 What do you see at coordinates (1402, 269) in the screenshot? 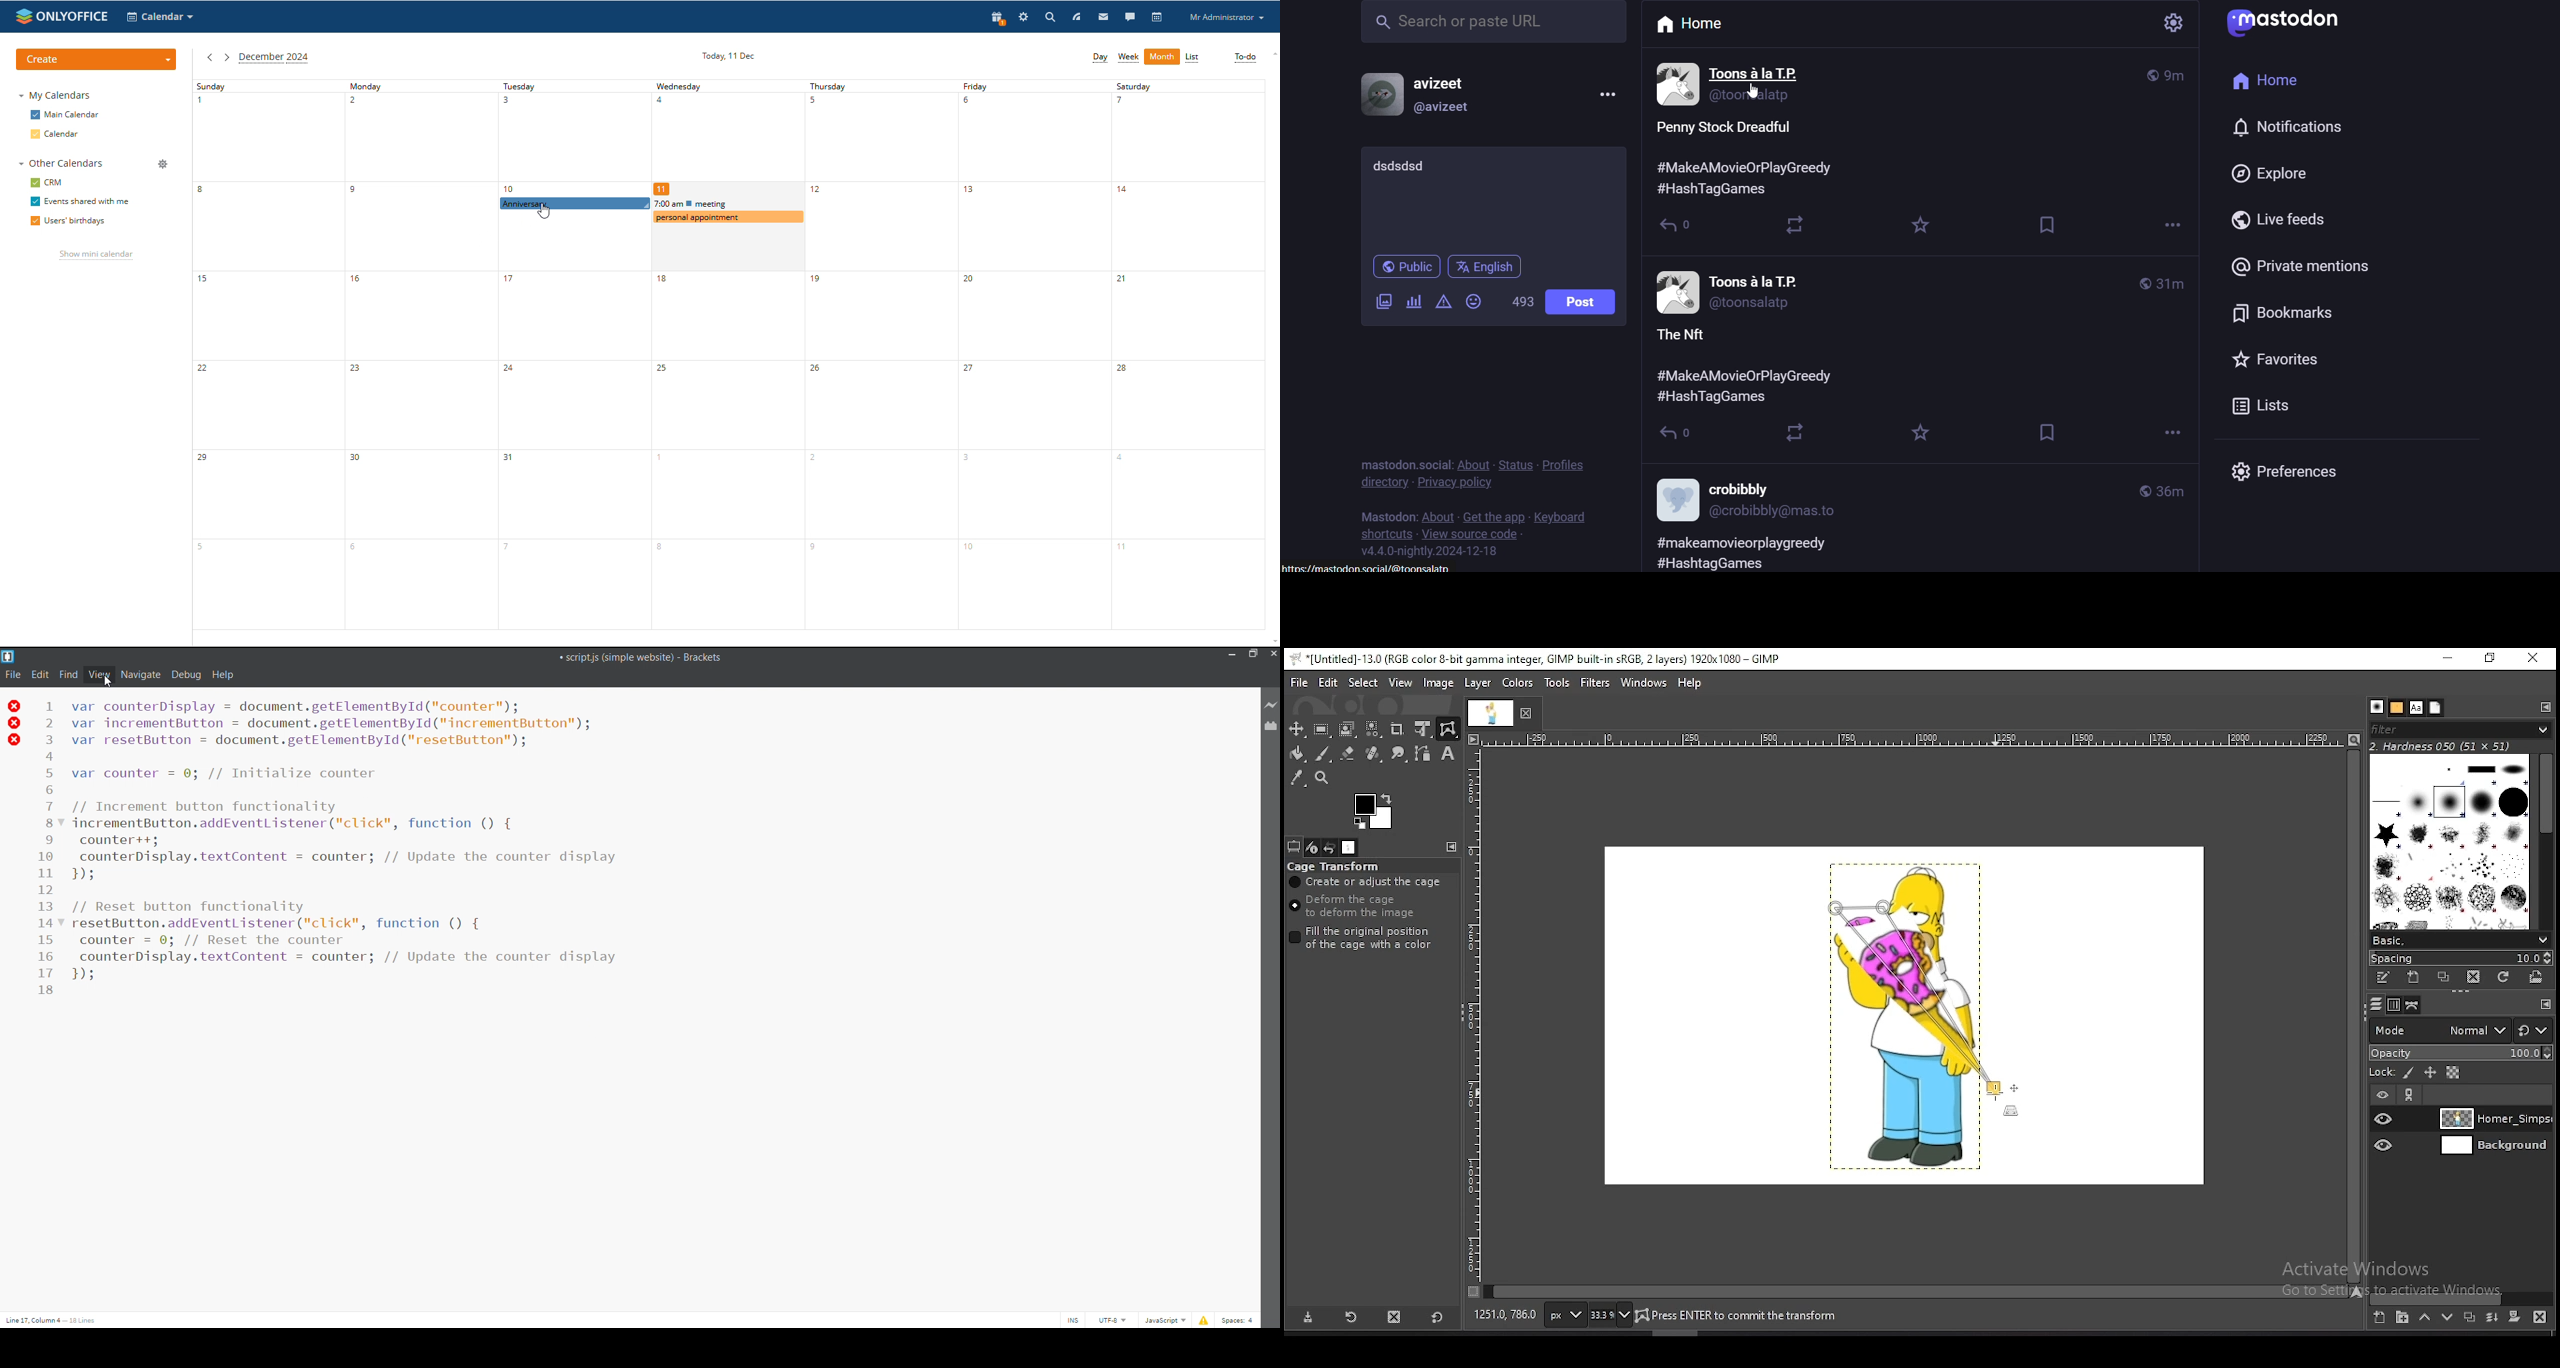
I see `public` at bounding box center [1402, 269].